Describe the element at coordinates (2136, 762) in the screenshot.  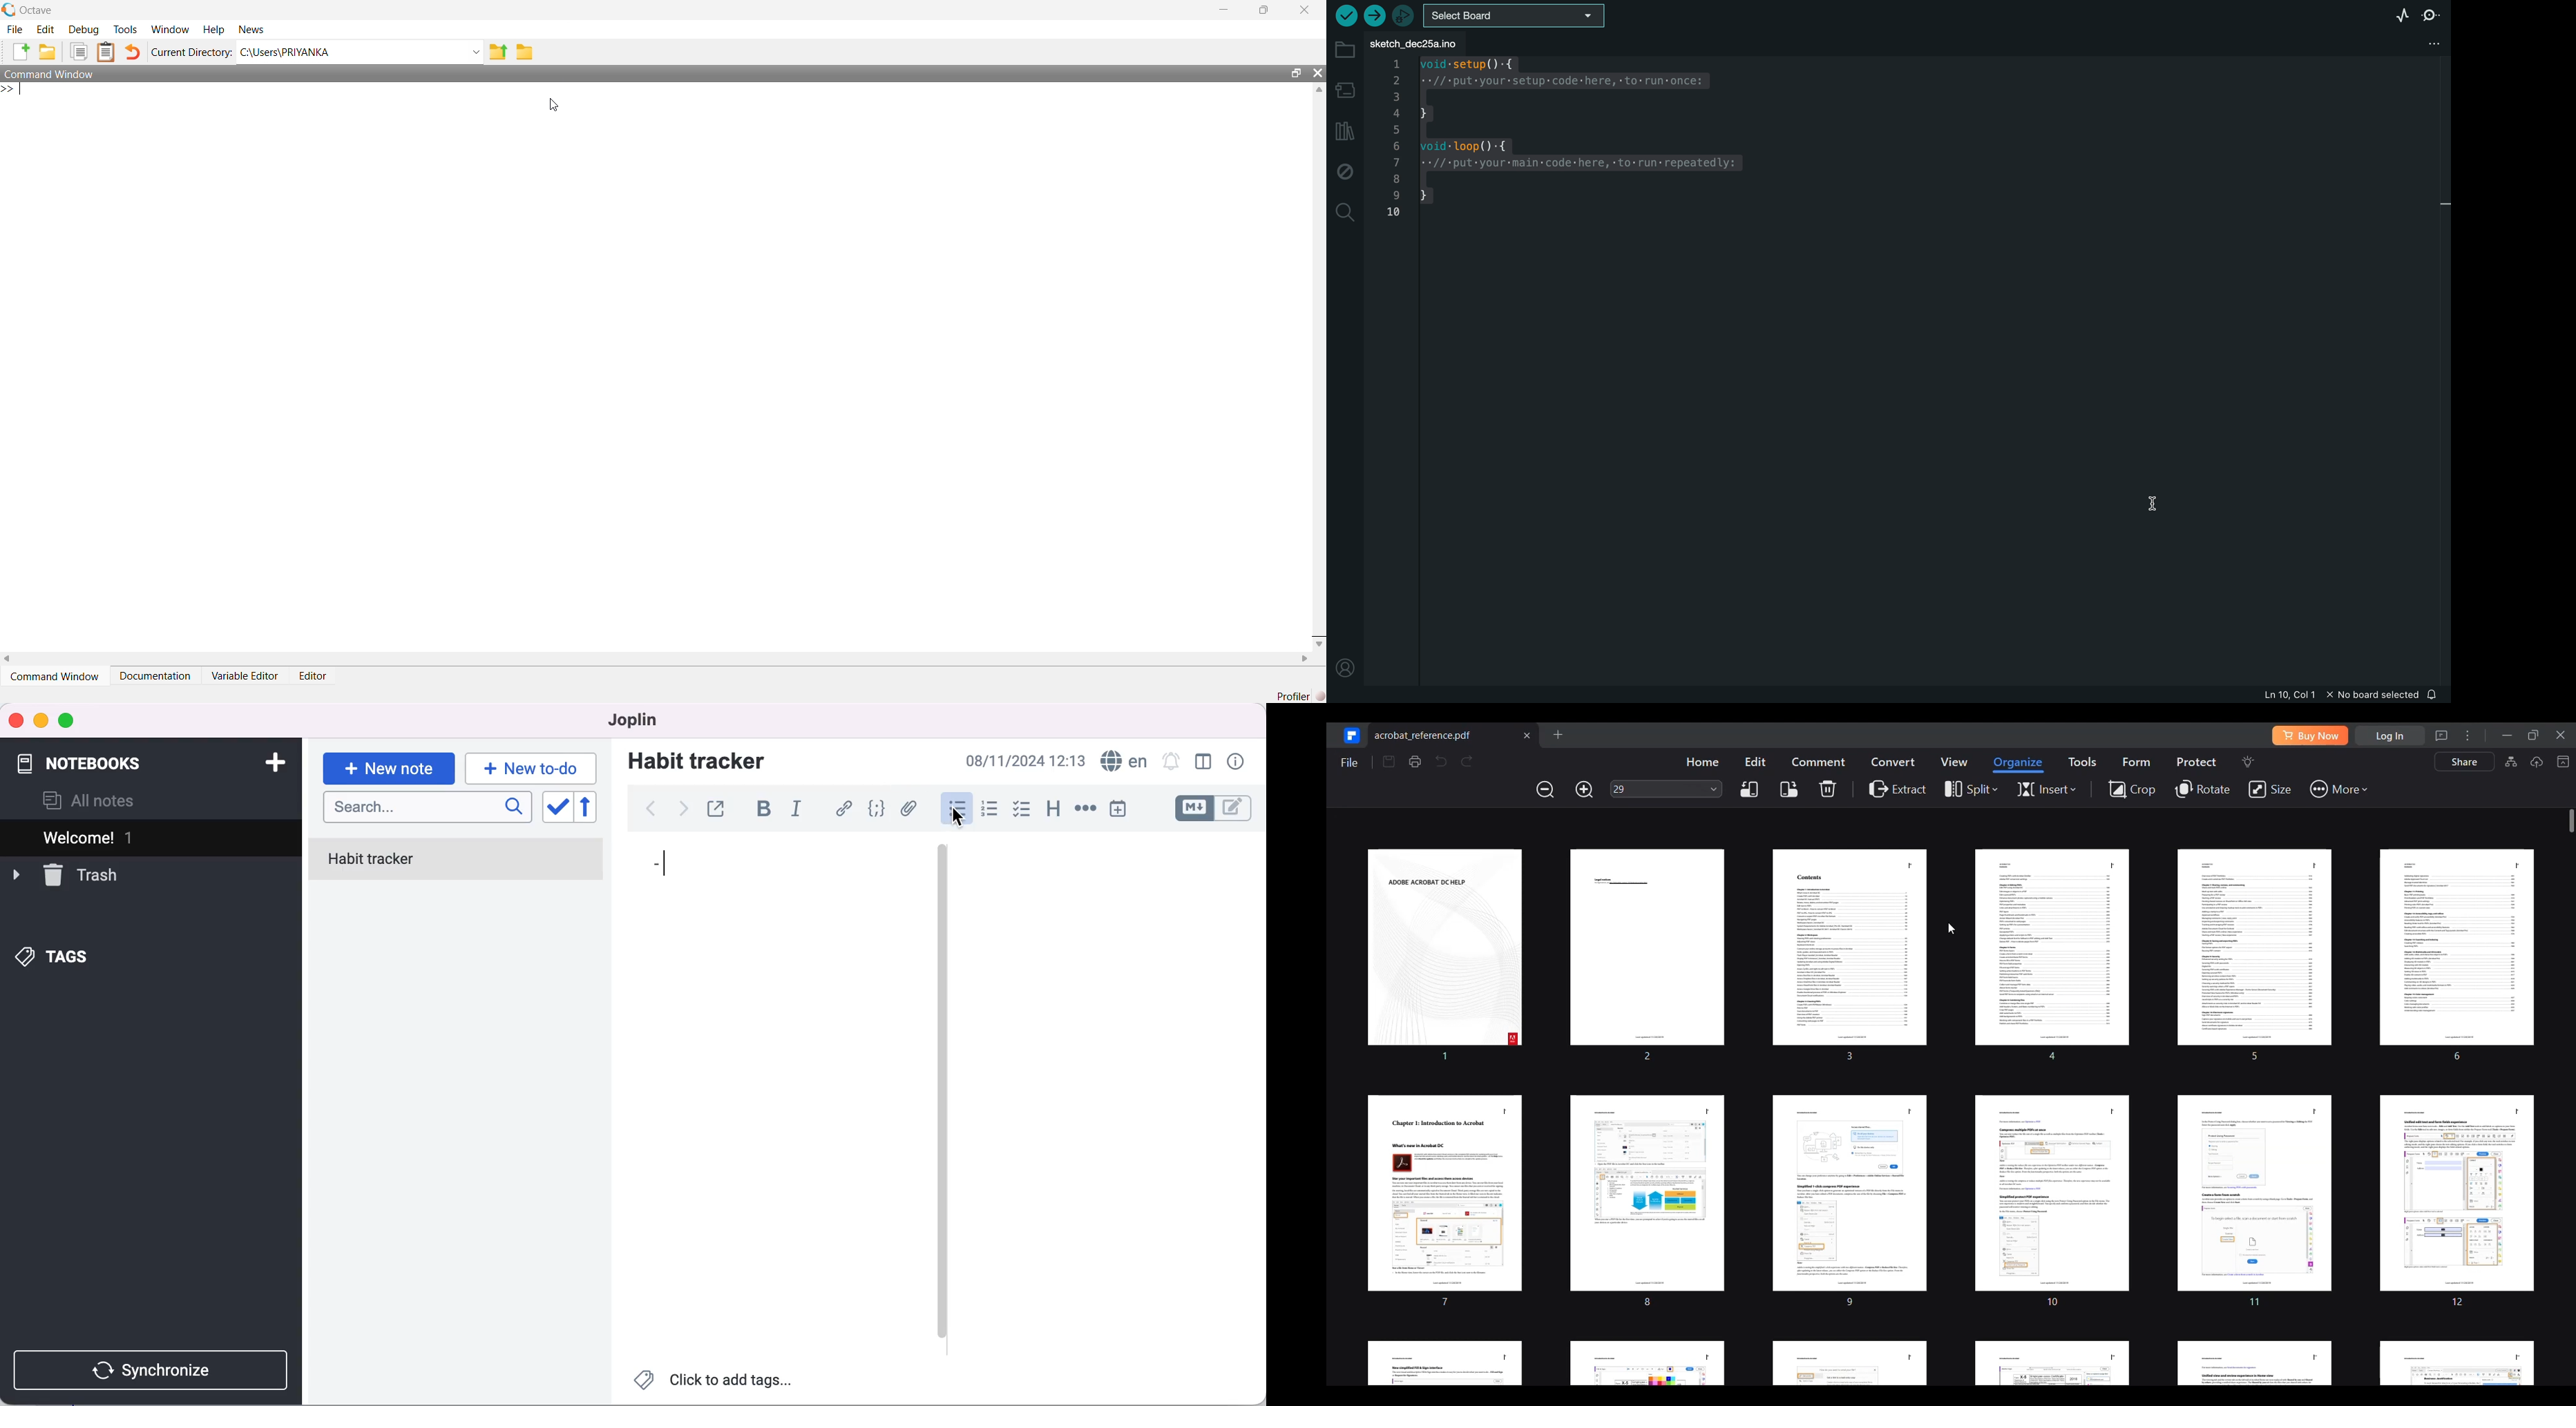
I see `Form` at that location.